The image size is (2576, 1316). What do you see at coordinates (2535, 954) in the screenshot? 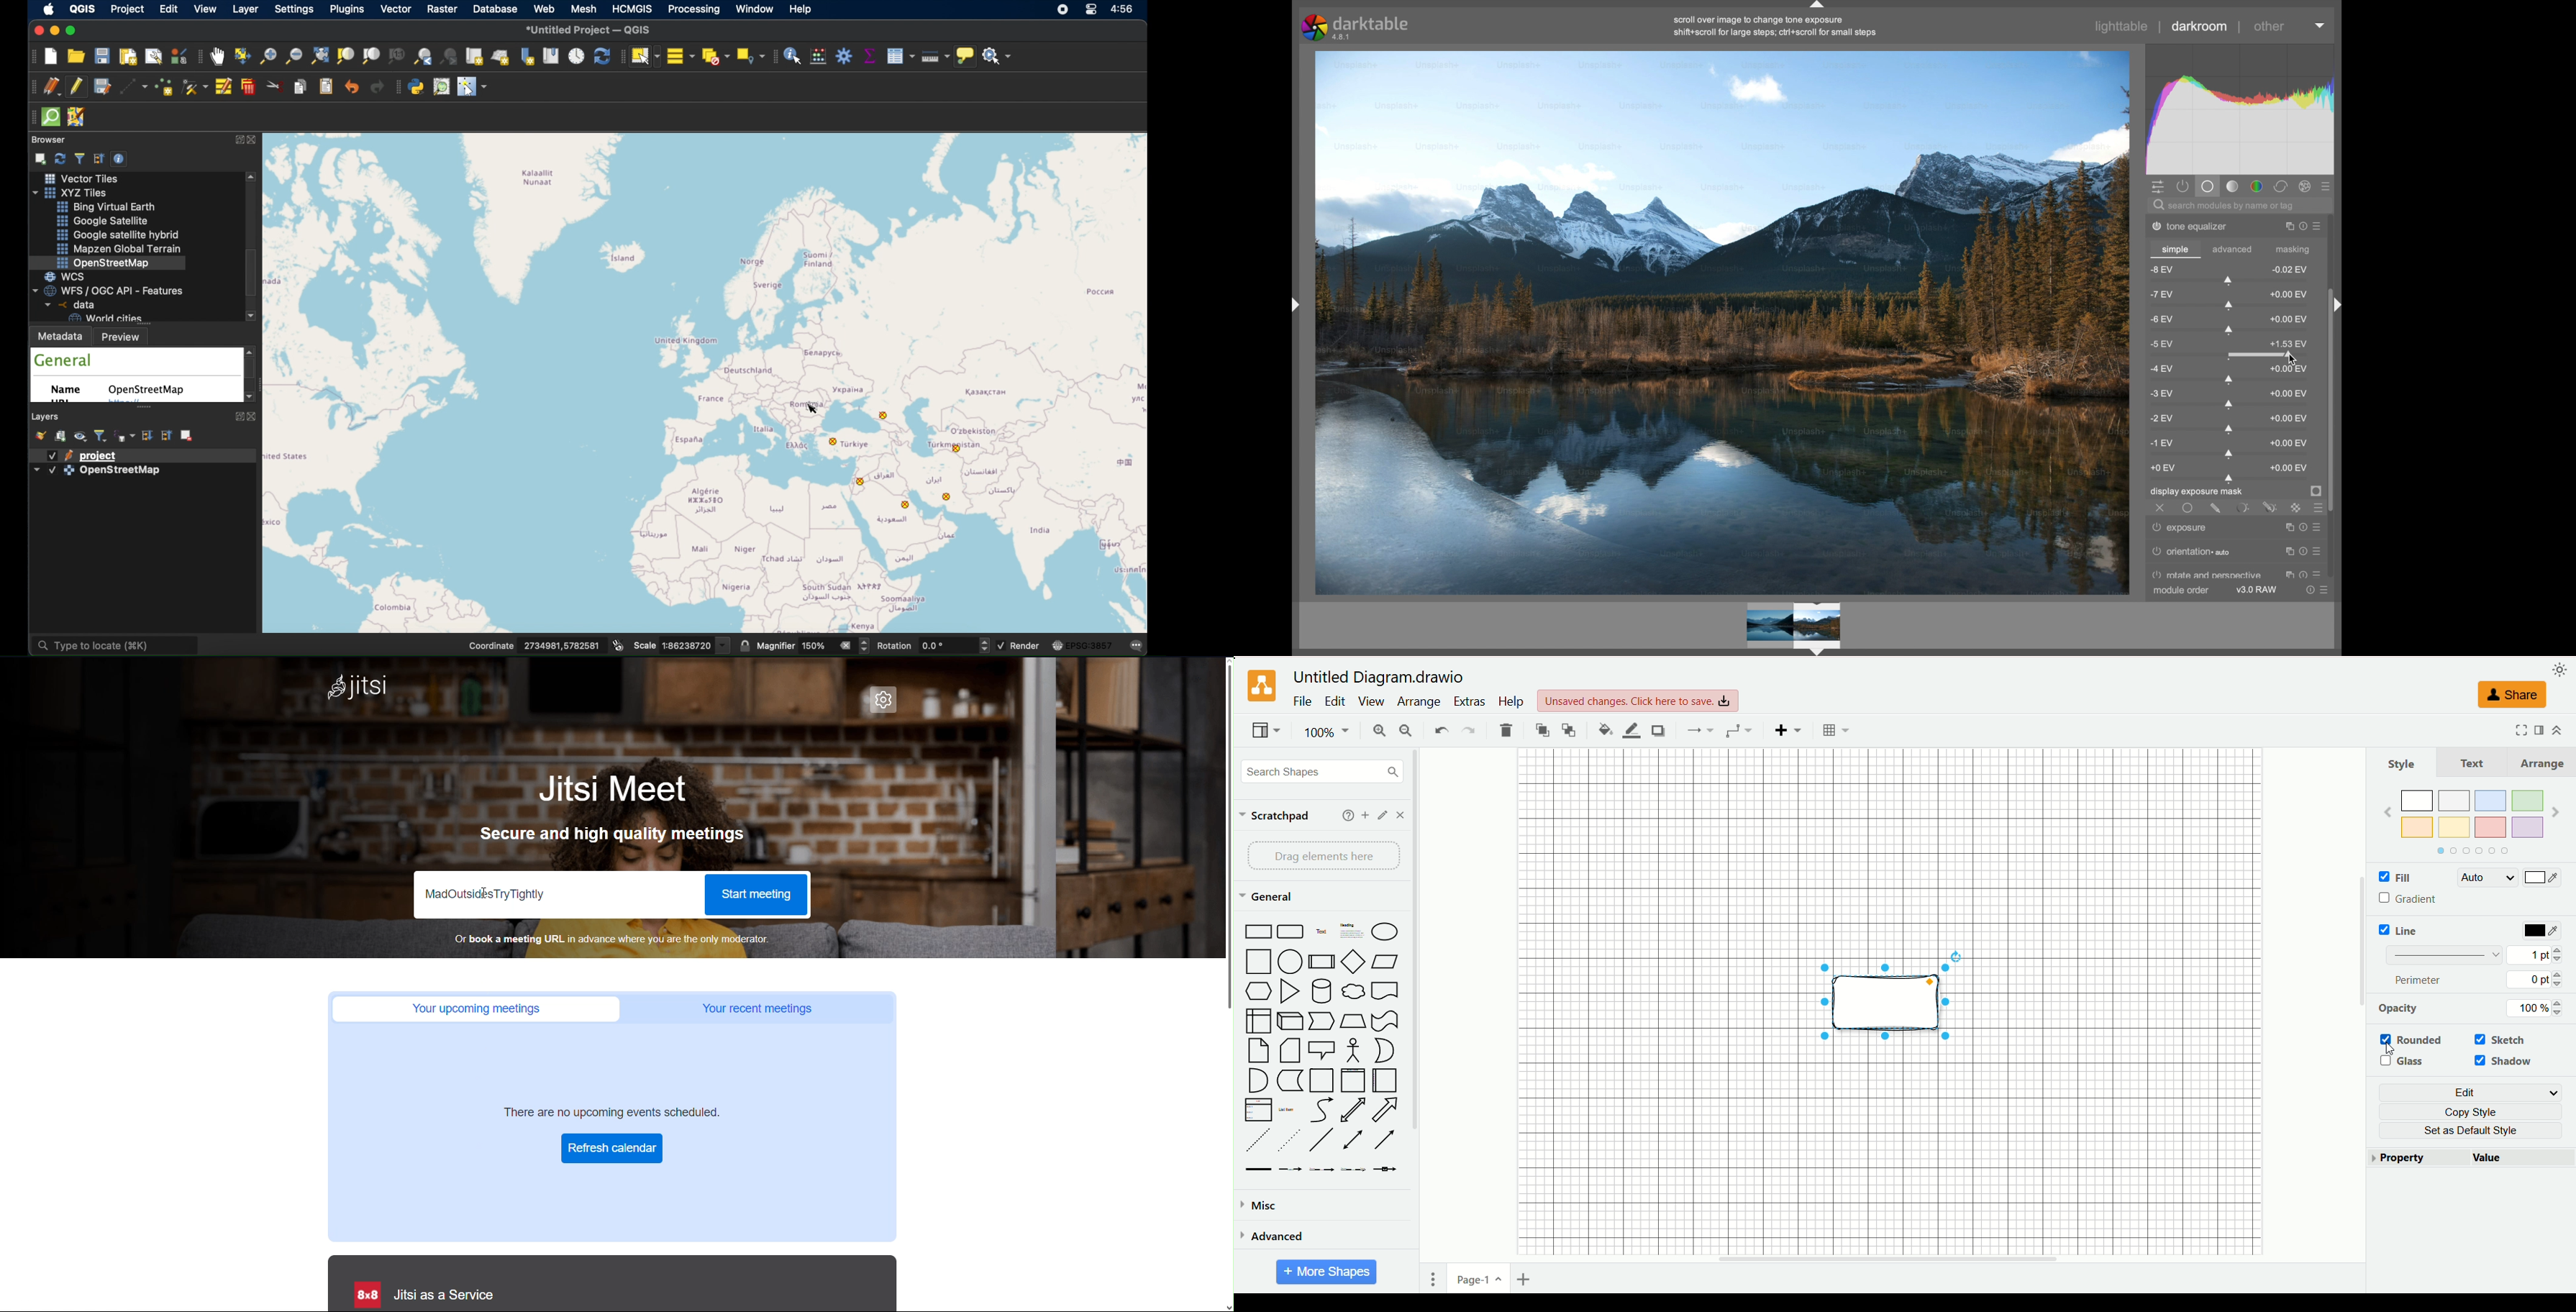
I see `1 pt` at bounding box center [2535, 954].